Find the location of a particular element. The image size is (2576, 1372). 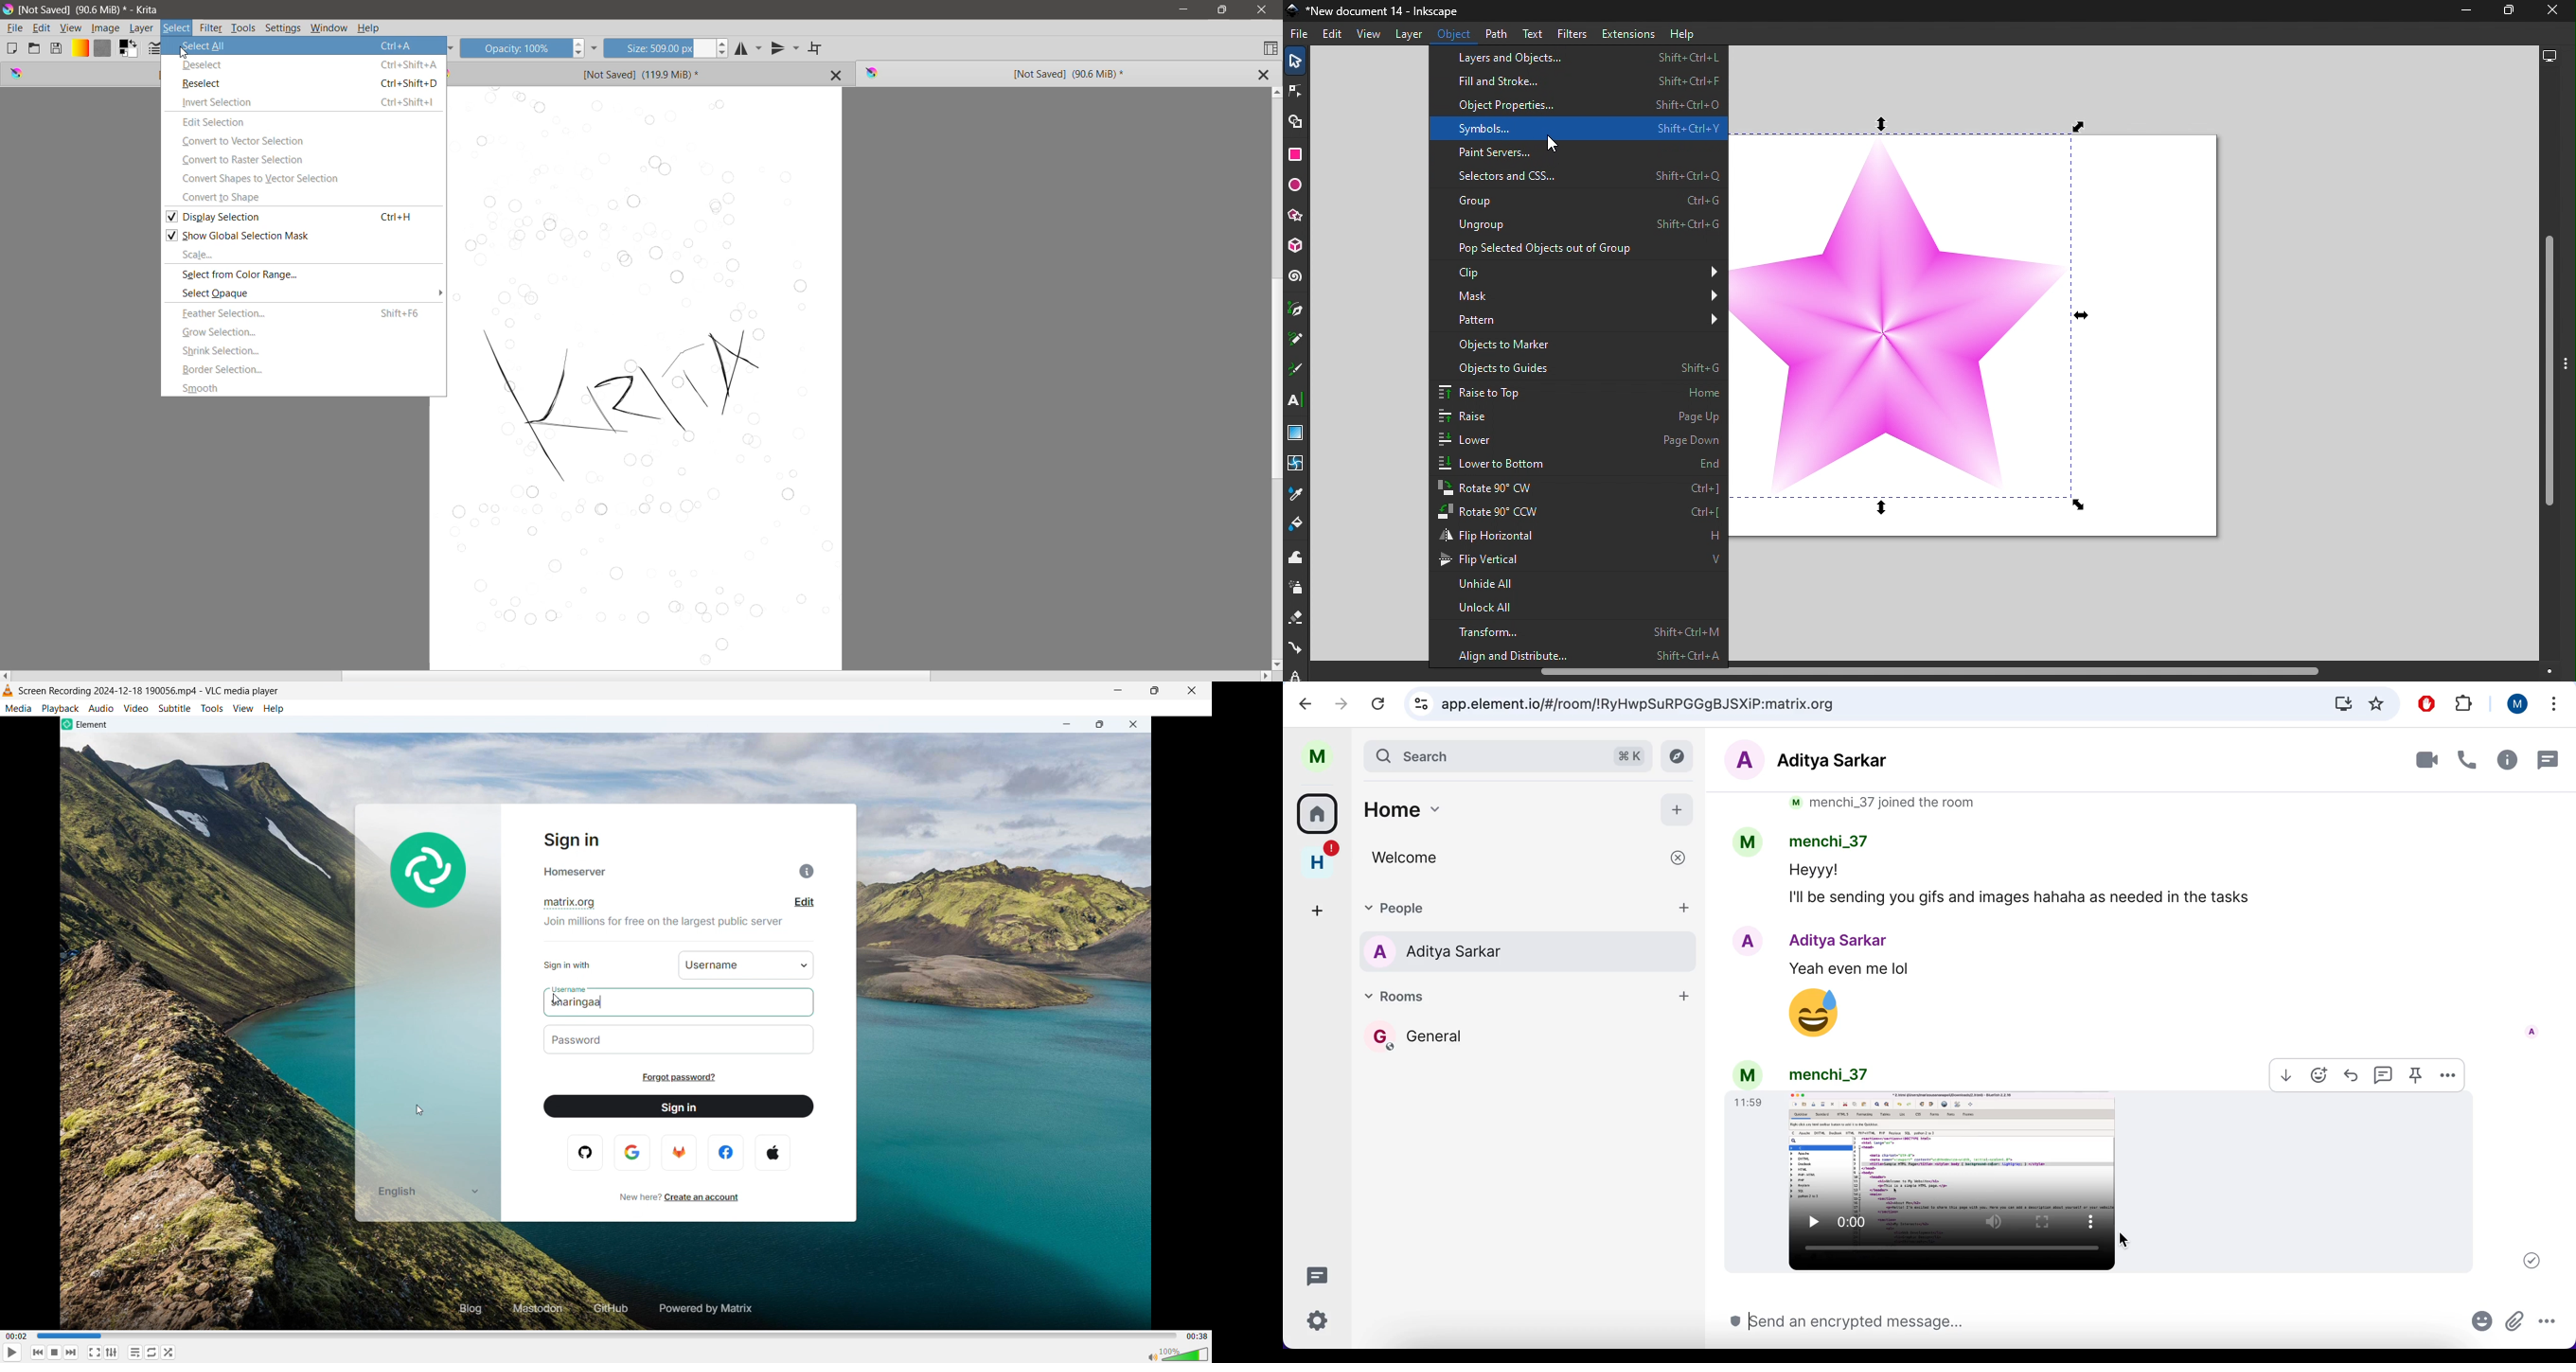

reload current page is located at coordinates (1381, 703).